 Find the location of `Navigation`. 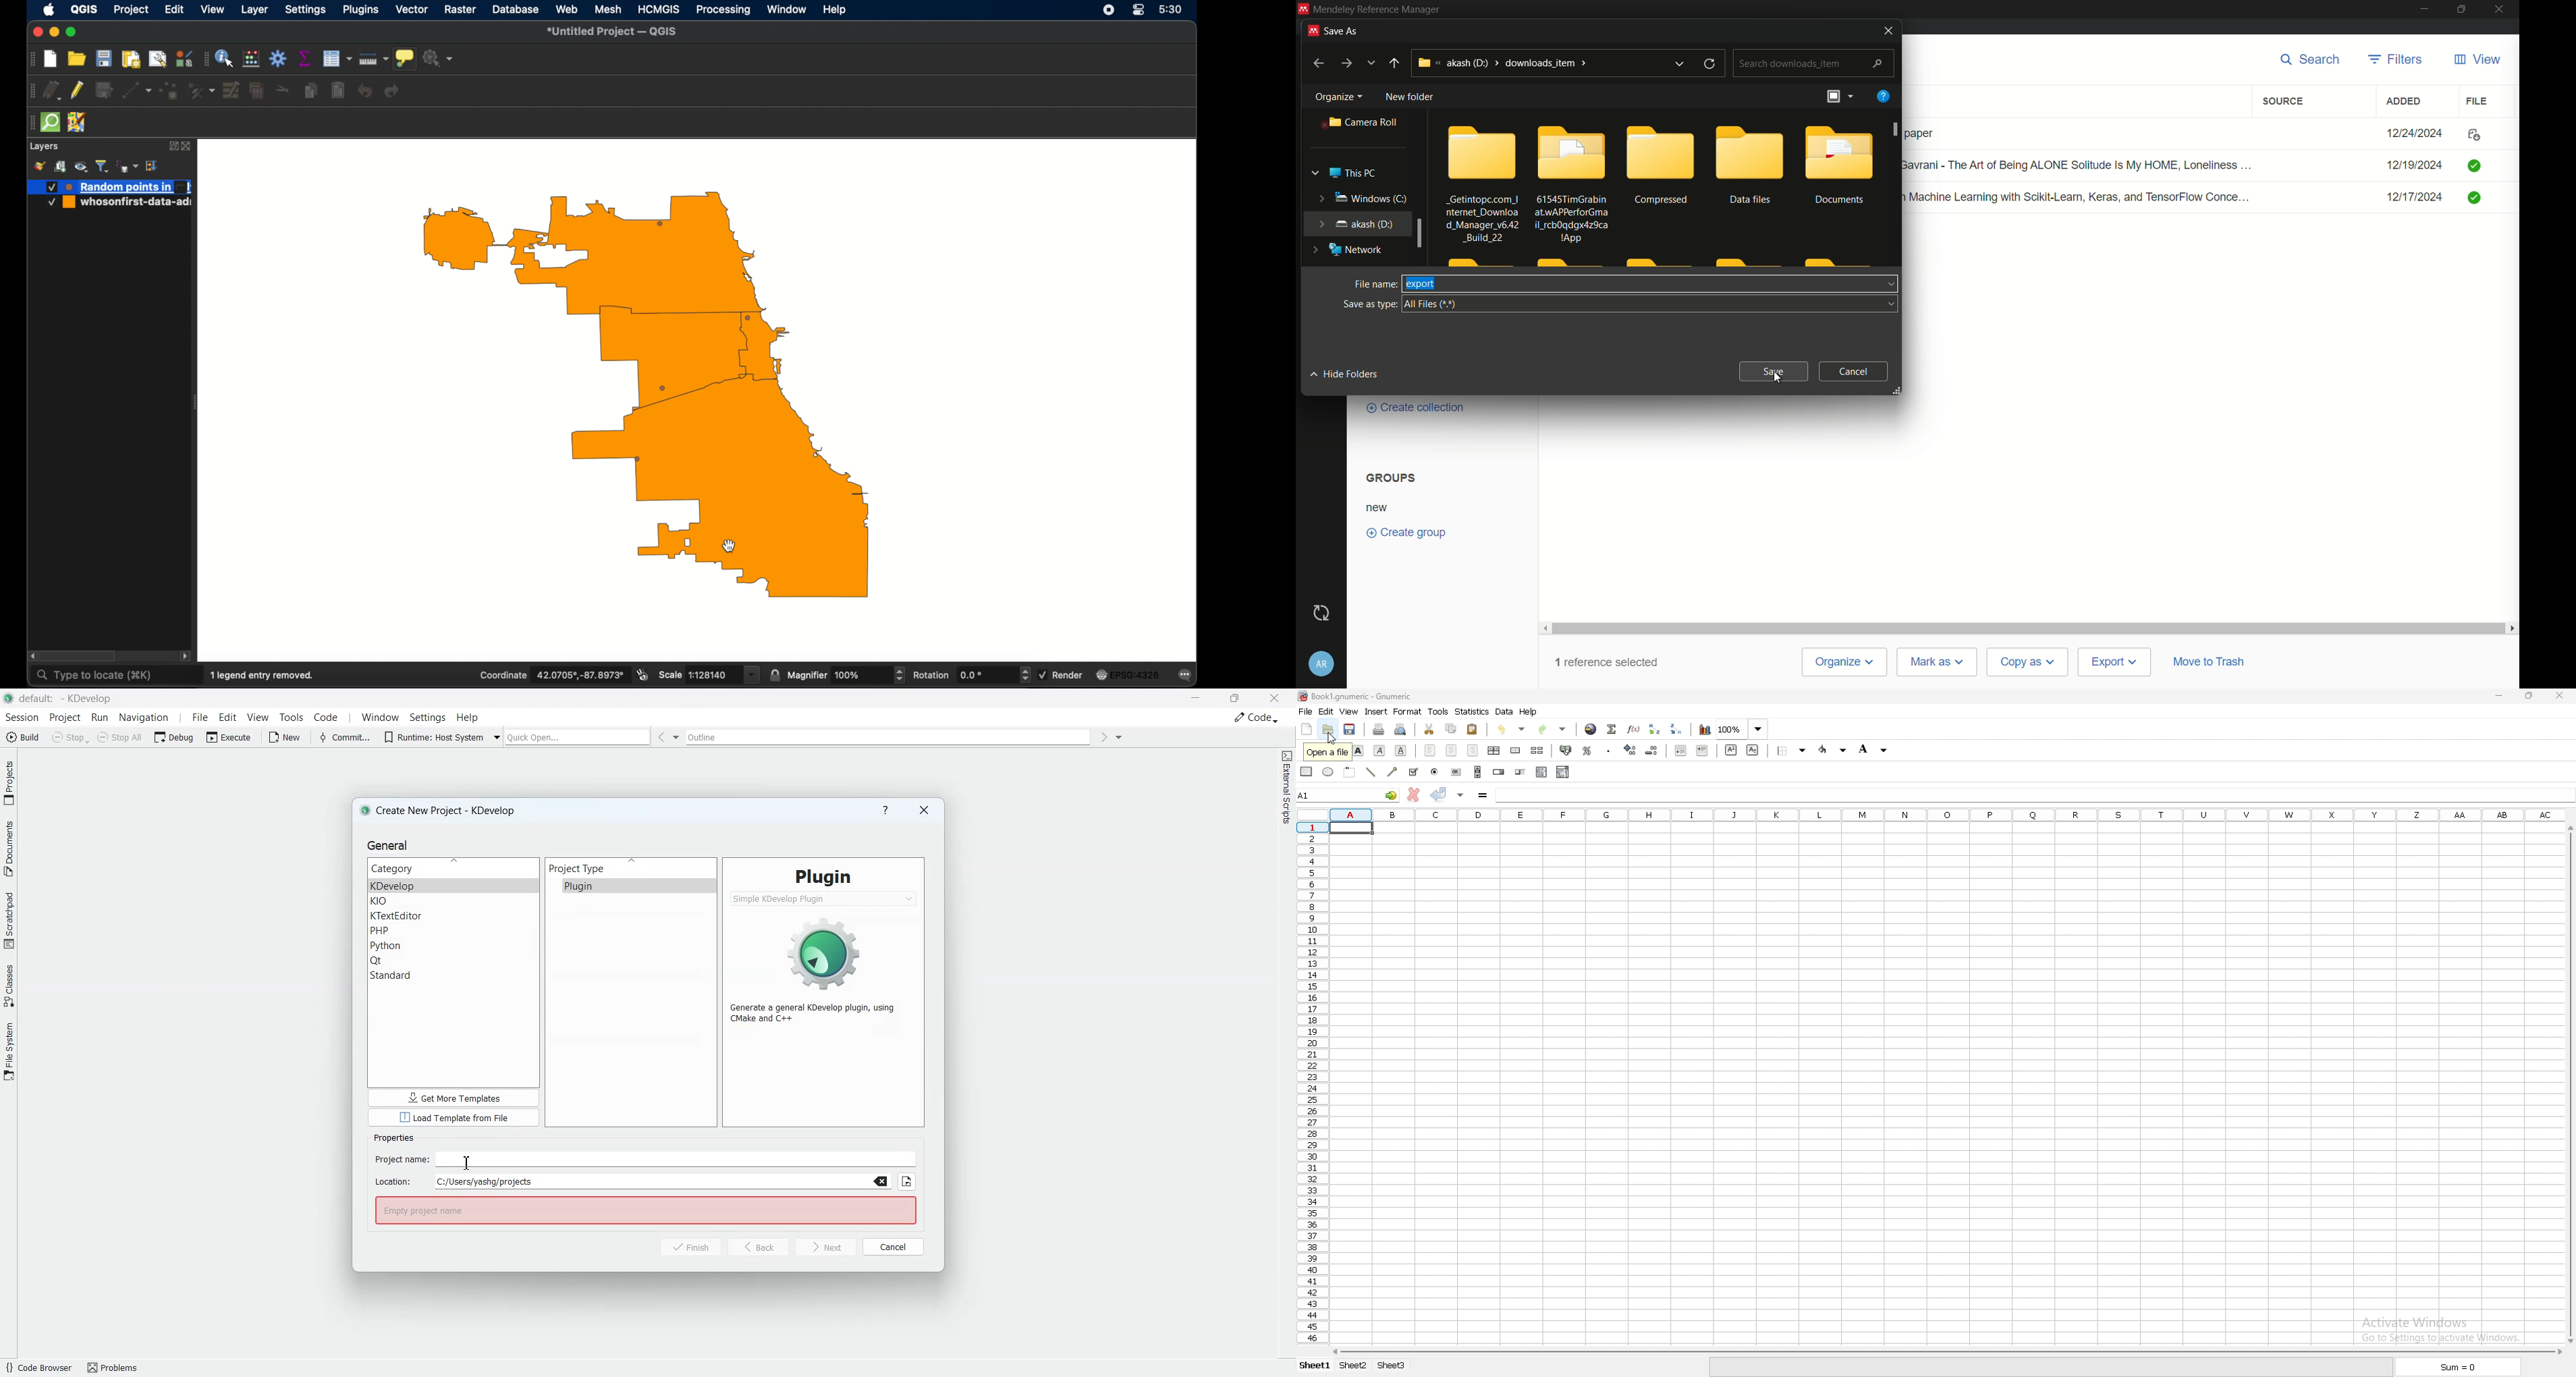

Navigation is located at coordinates (146, 718).